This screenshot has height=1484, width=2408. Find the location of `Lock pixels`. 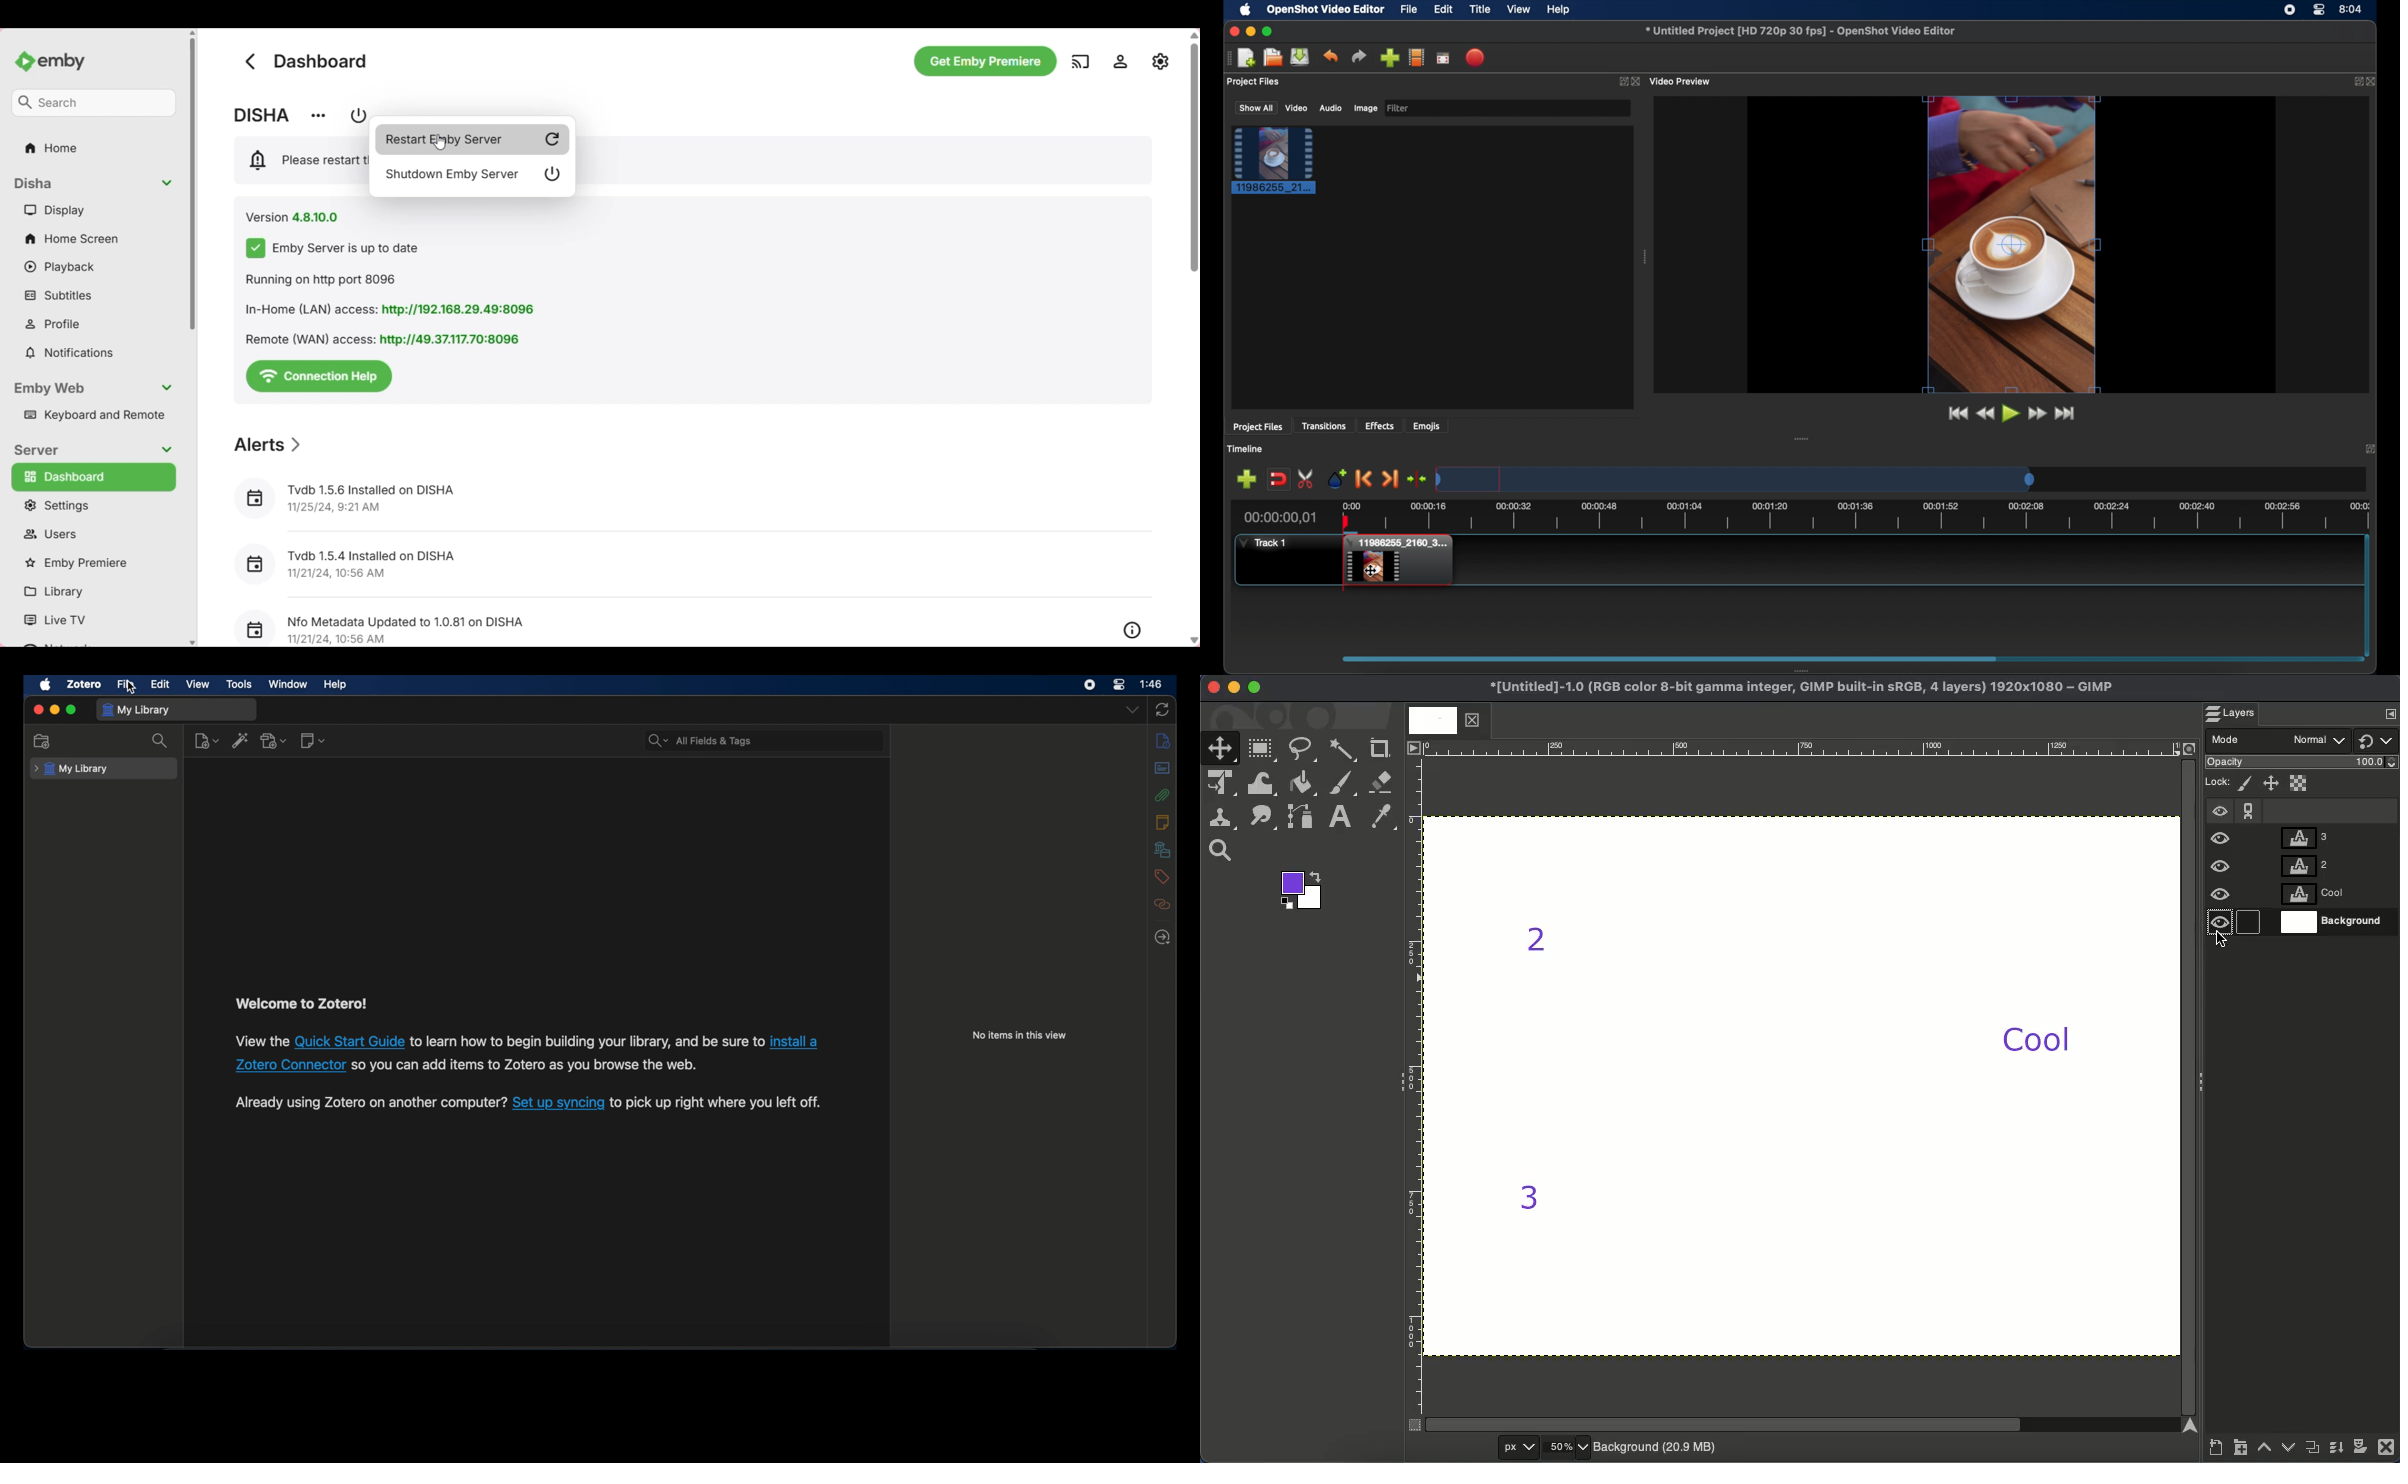

Lock pixels is located at coordinates (2247, 784).